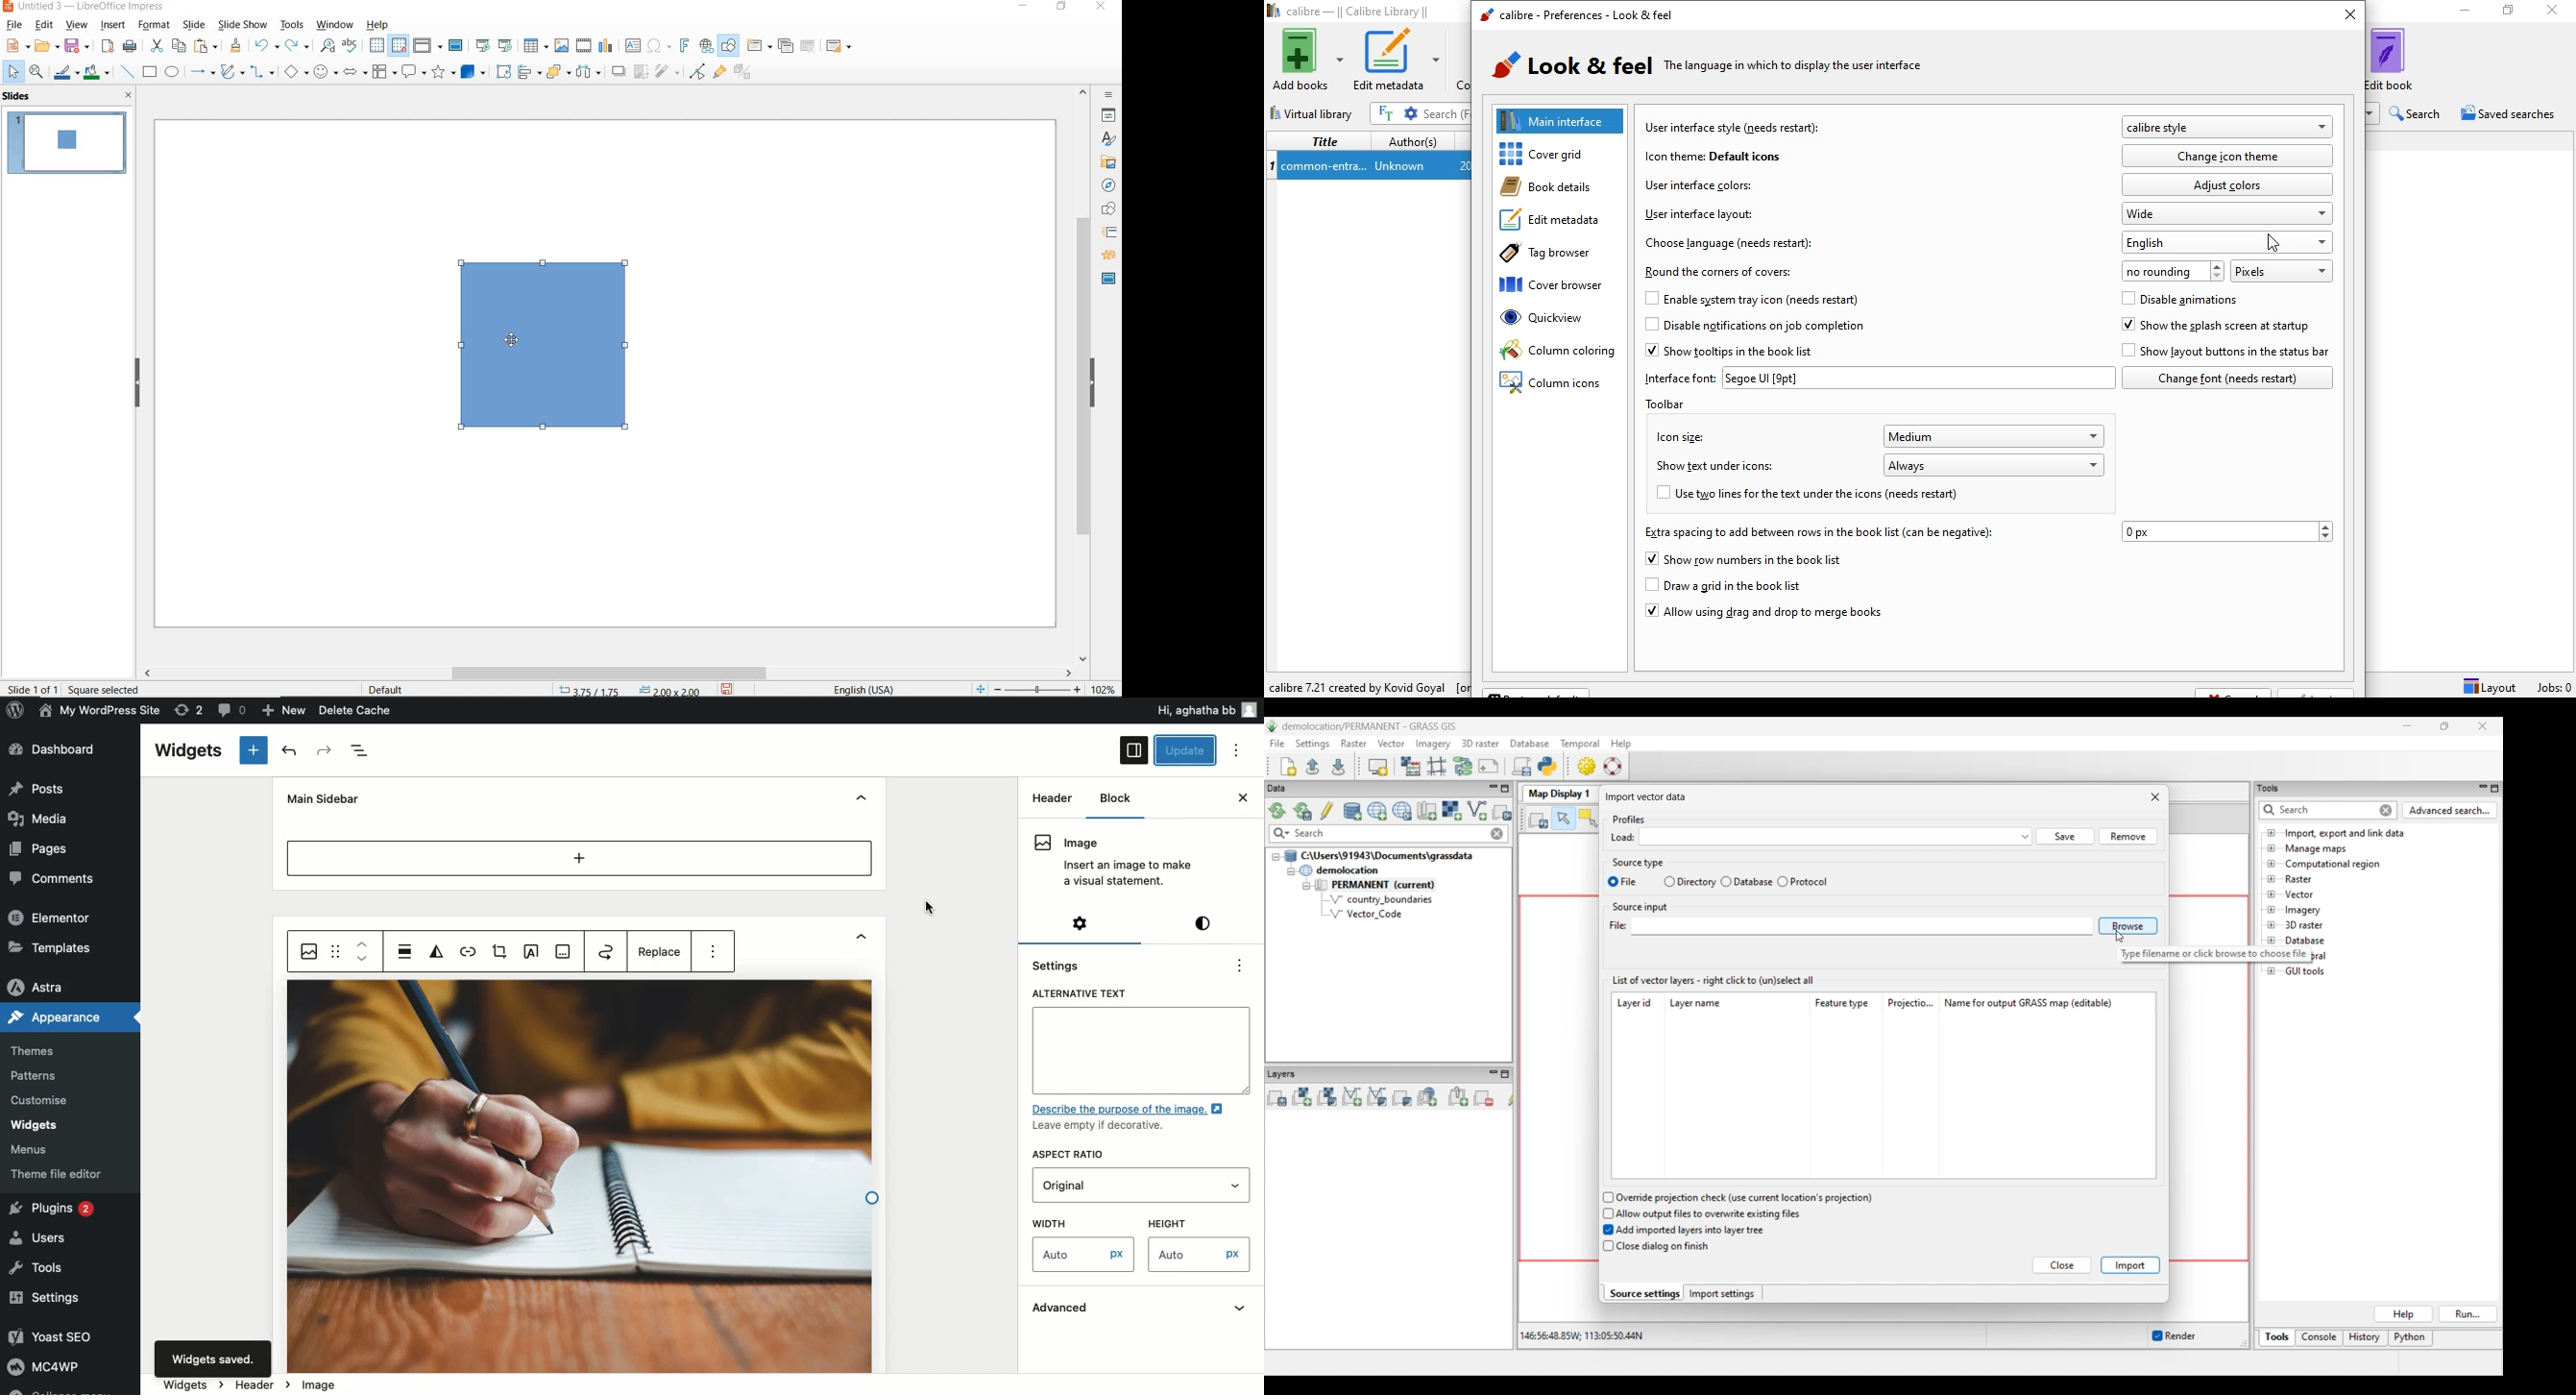  Describe the element at coordinates (581, 857) in the screenshot. I see `Add` at that location.